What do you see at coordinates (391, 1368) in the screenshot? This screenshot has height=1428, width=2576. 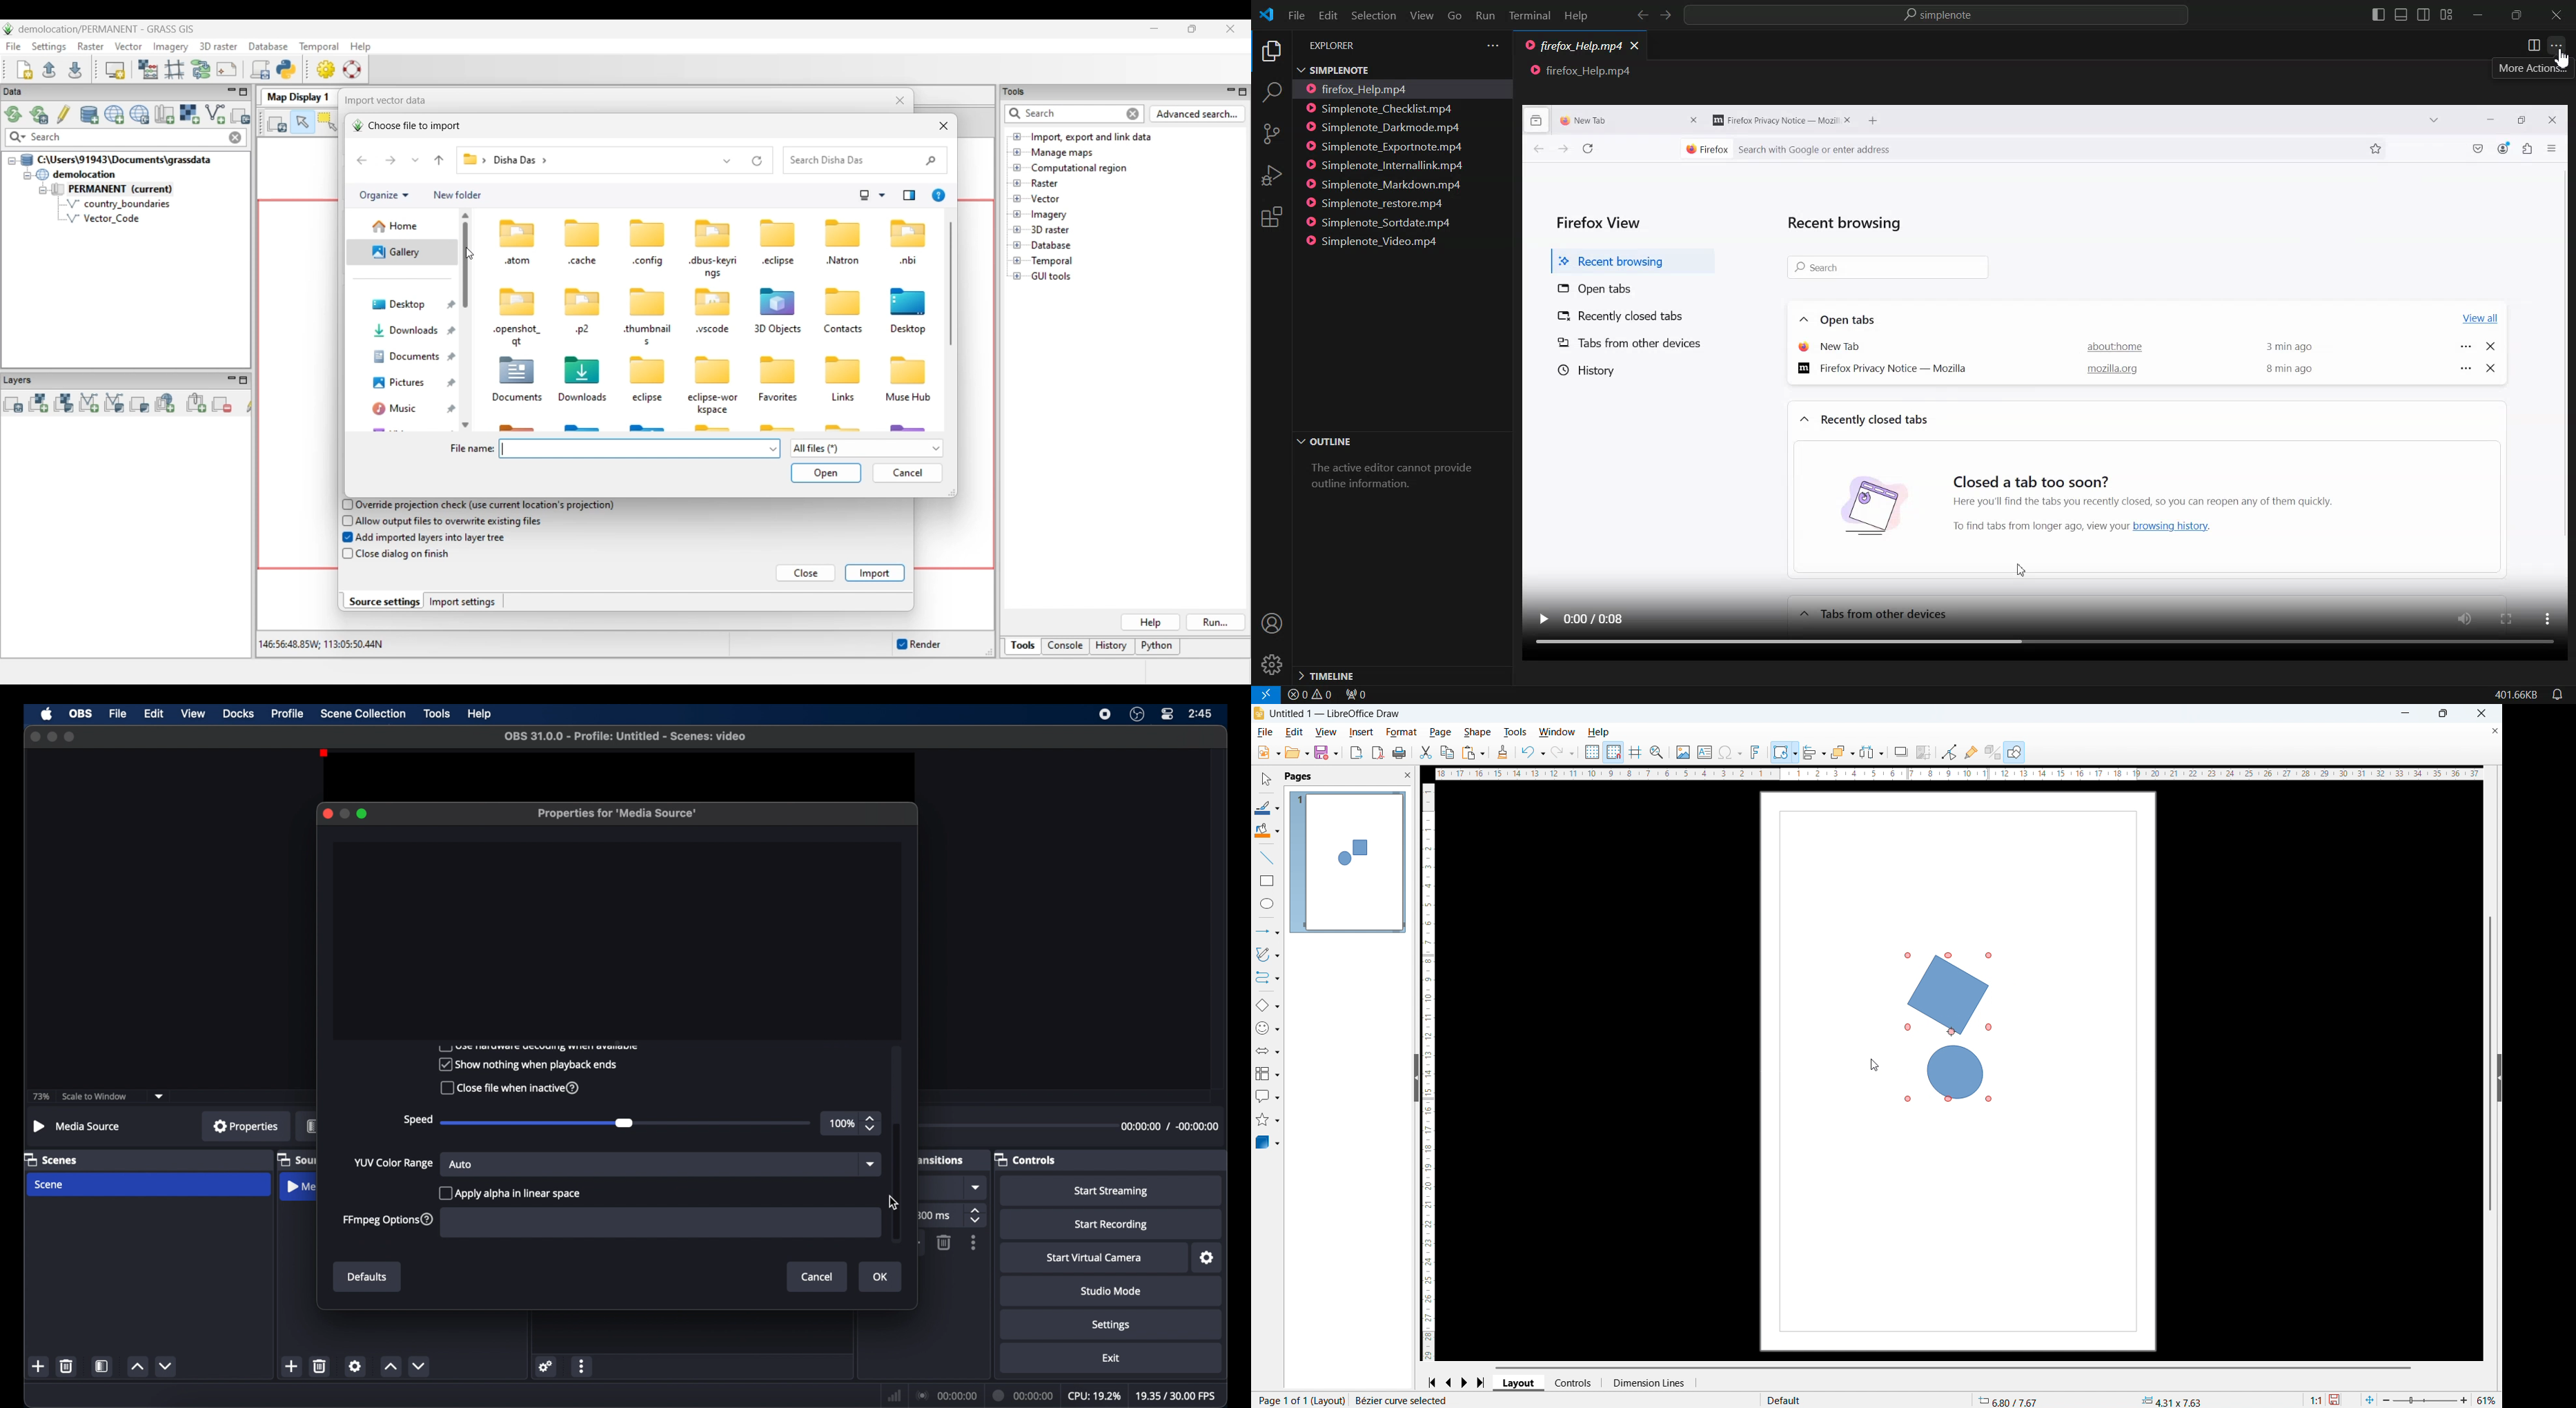 I see `increment` at bounding box center [391, 1368].